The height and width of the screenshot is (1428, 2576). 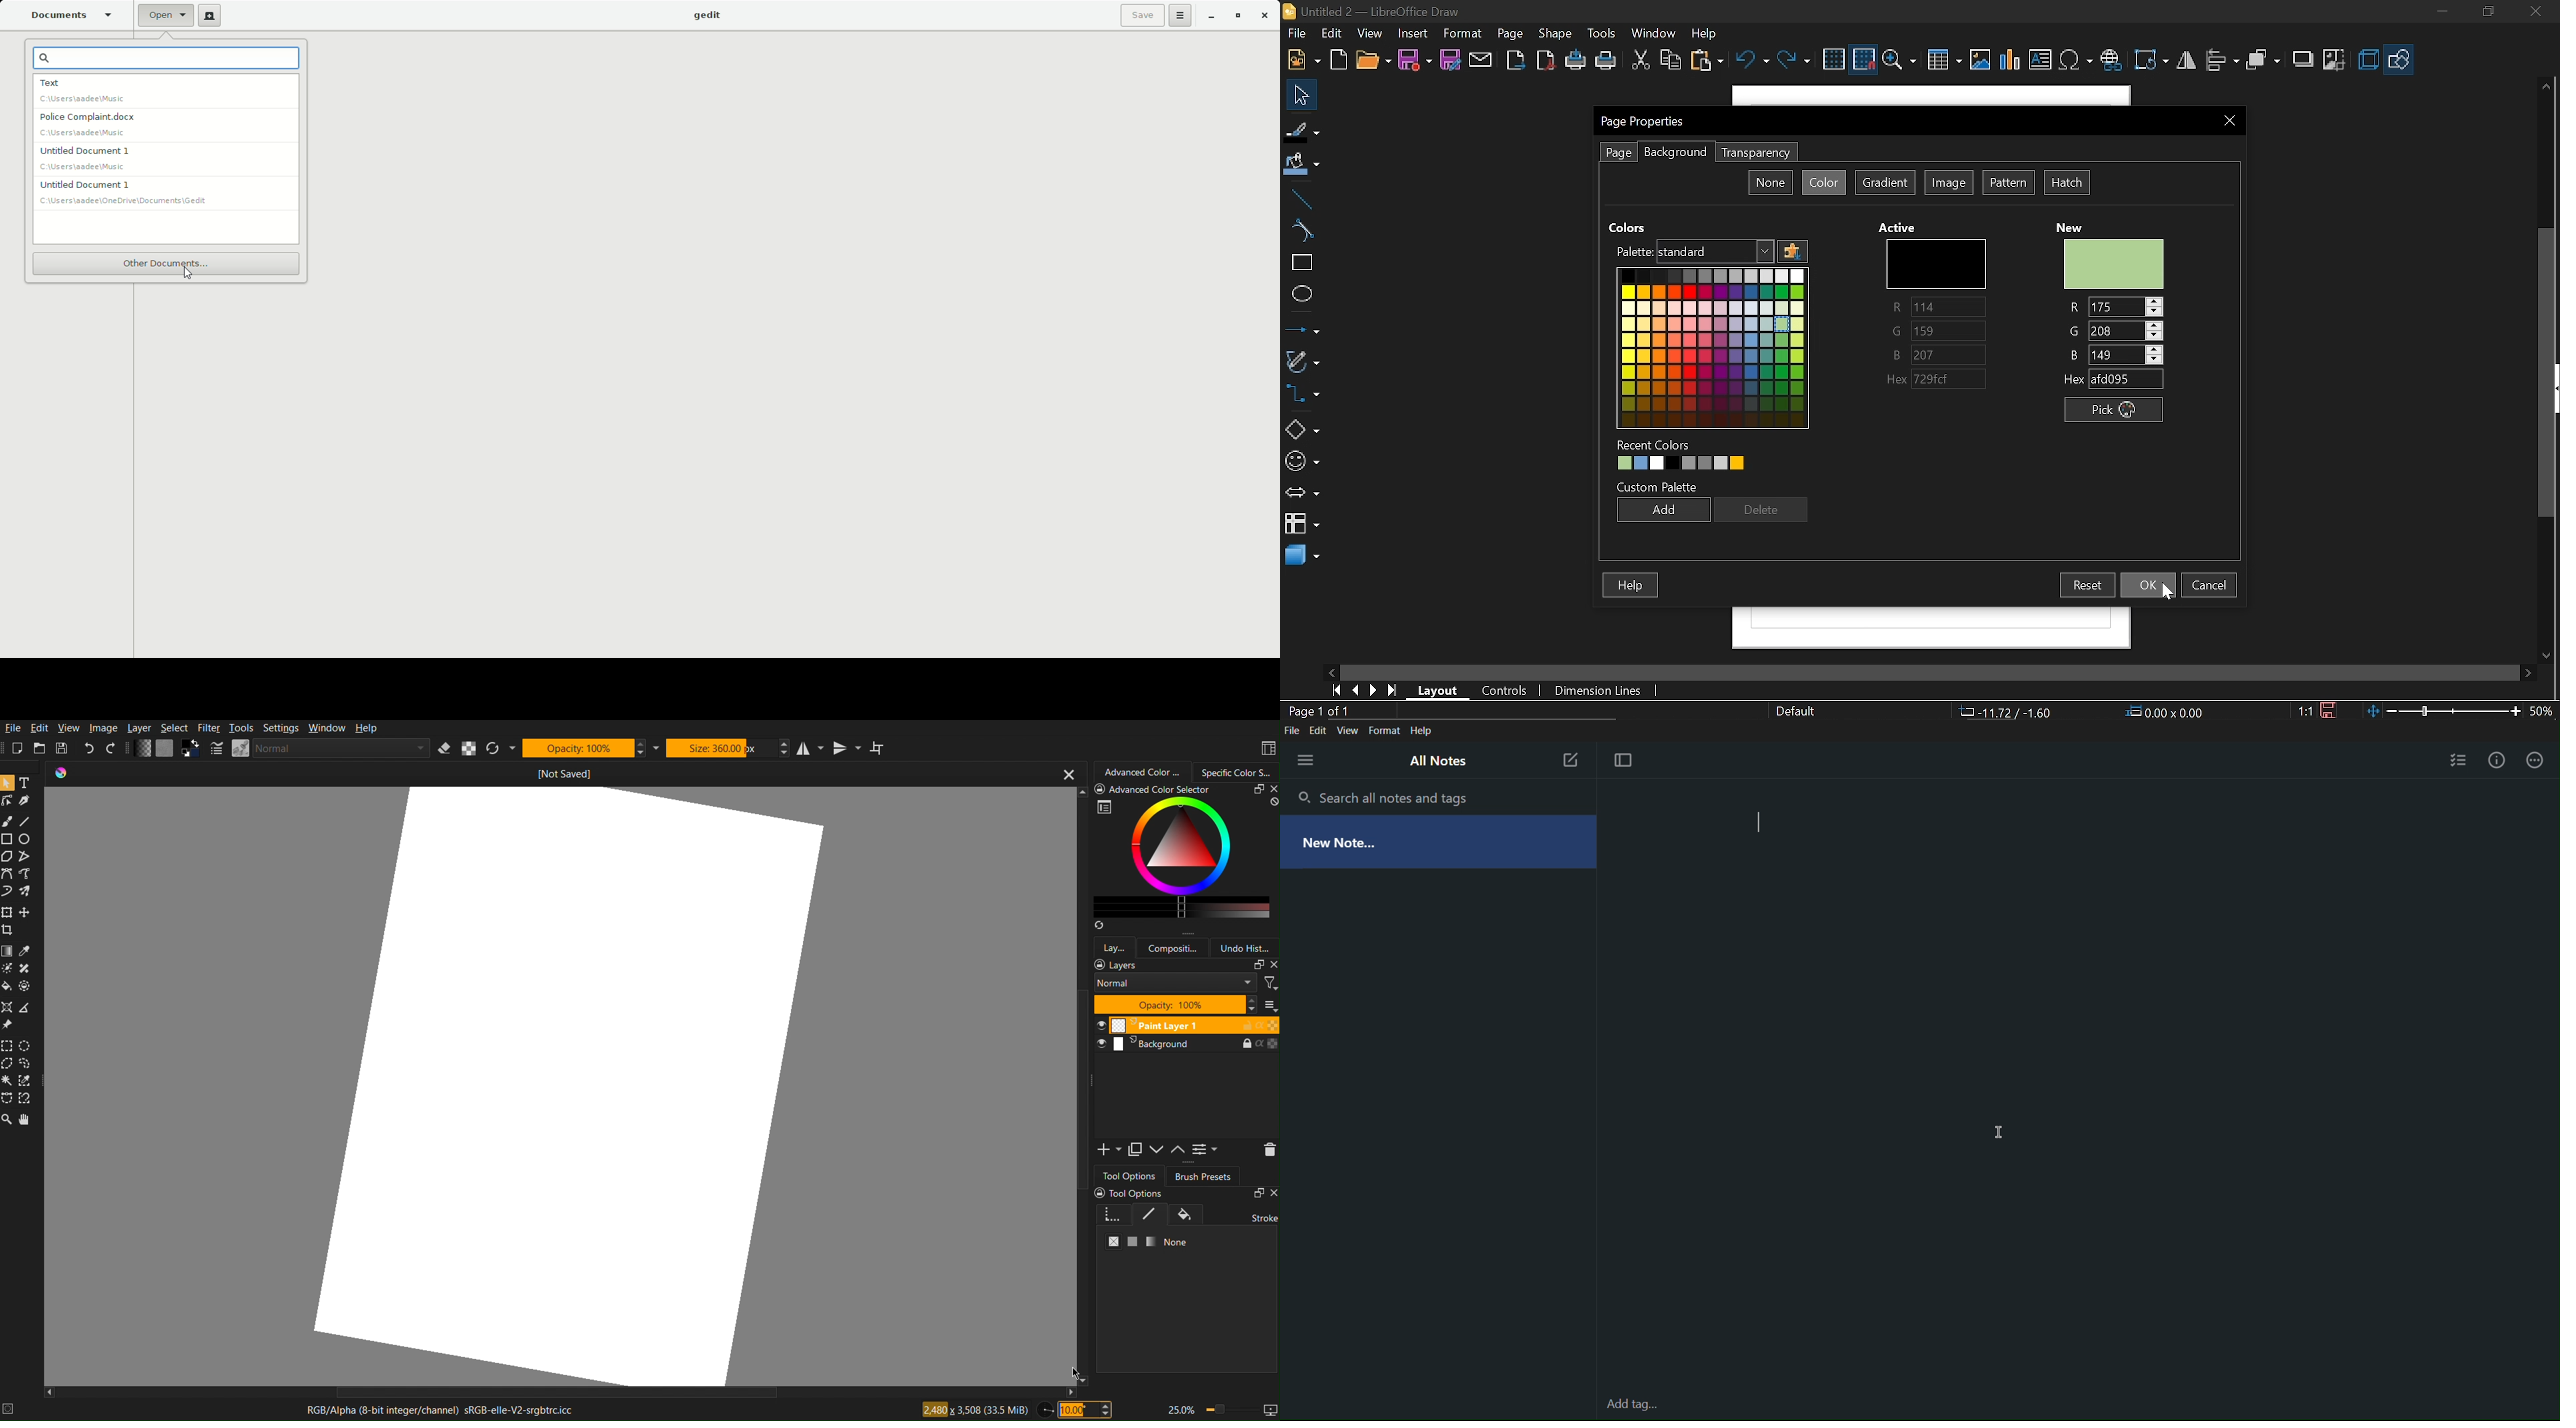 I want to click on Specific Color Selector, so click(x=1239, y=771).